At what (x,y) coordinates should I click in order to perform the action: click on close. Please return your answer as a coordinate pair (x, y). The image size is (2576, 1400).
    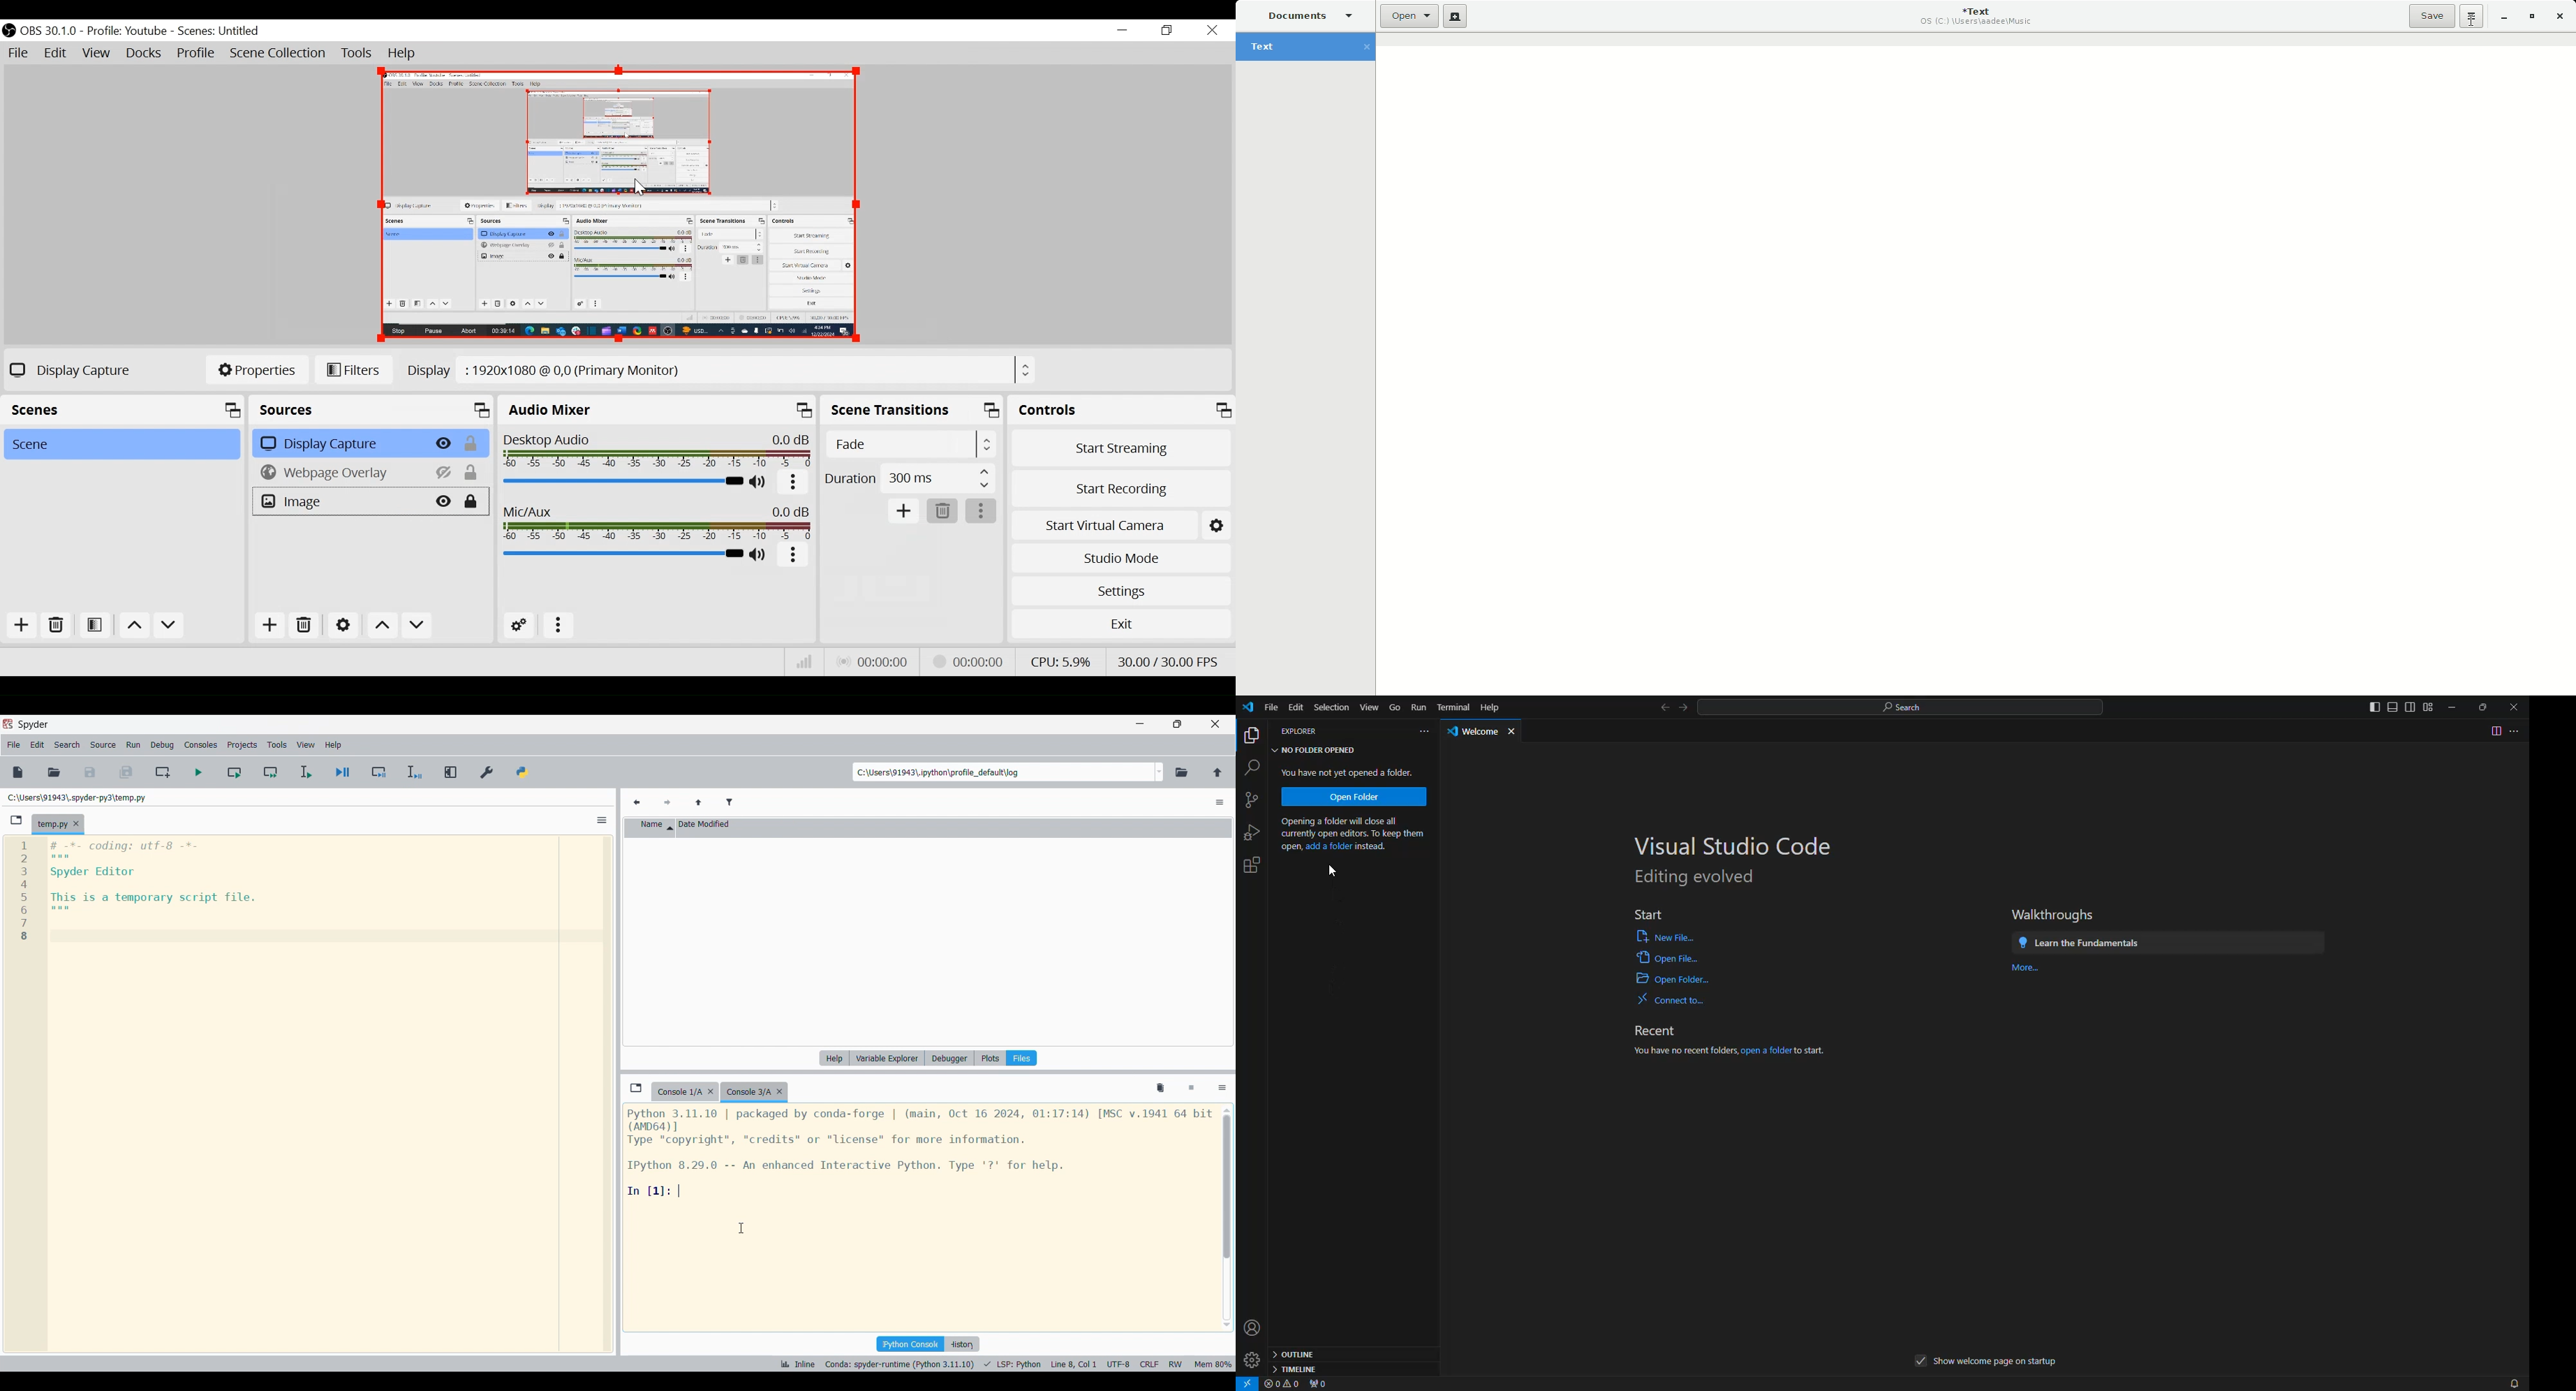
    Looking at the image, I should click on (1514, 733).